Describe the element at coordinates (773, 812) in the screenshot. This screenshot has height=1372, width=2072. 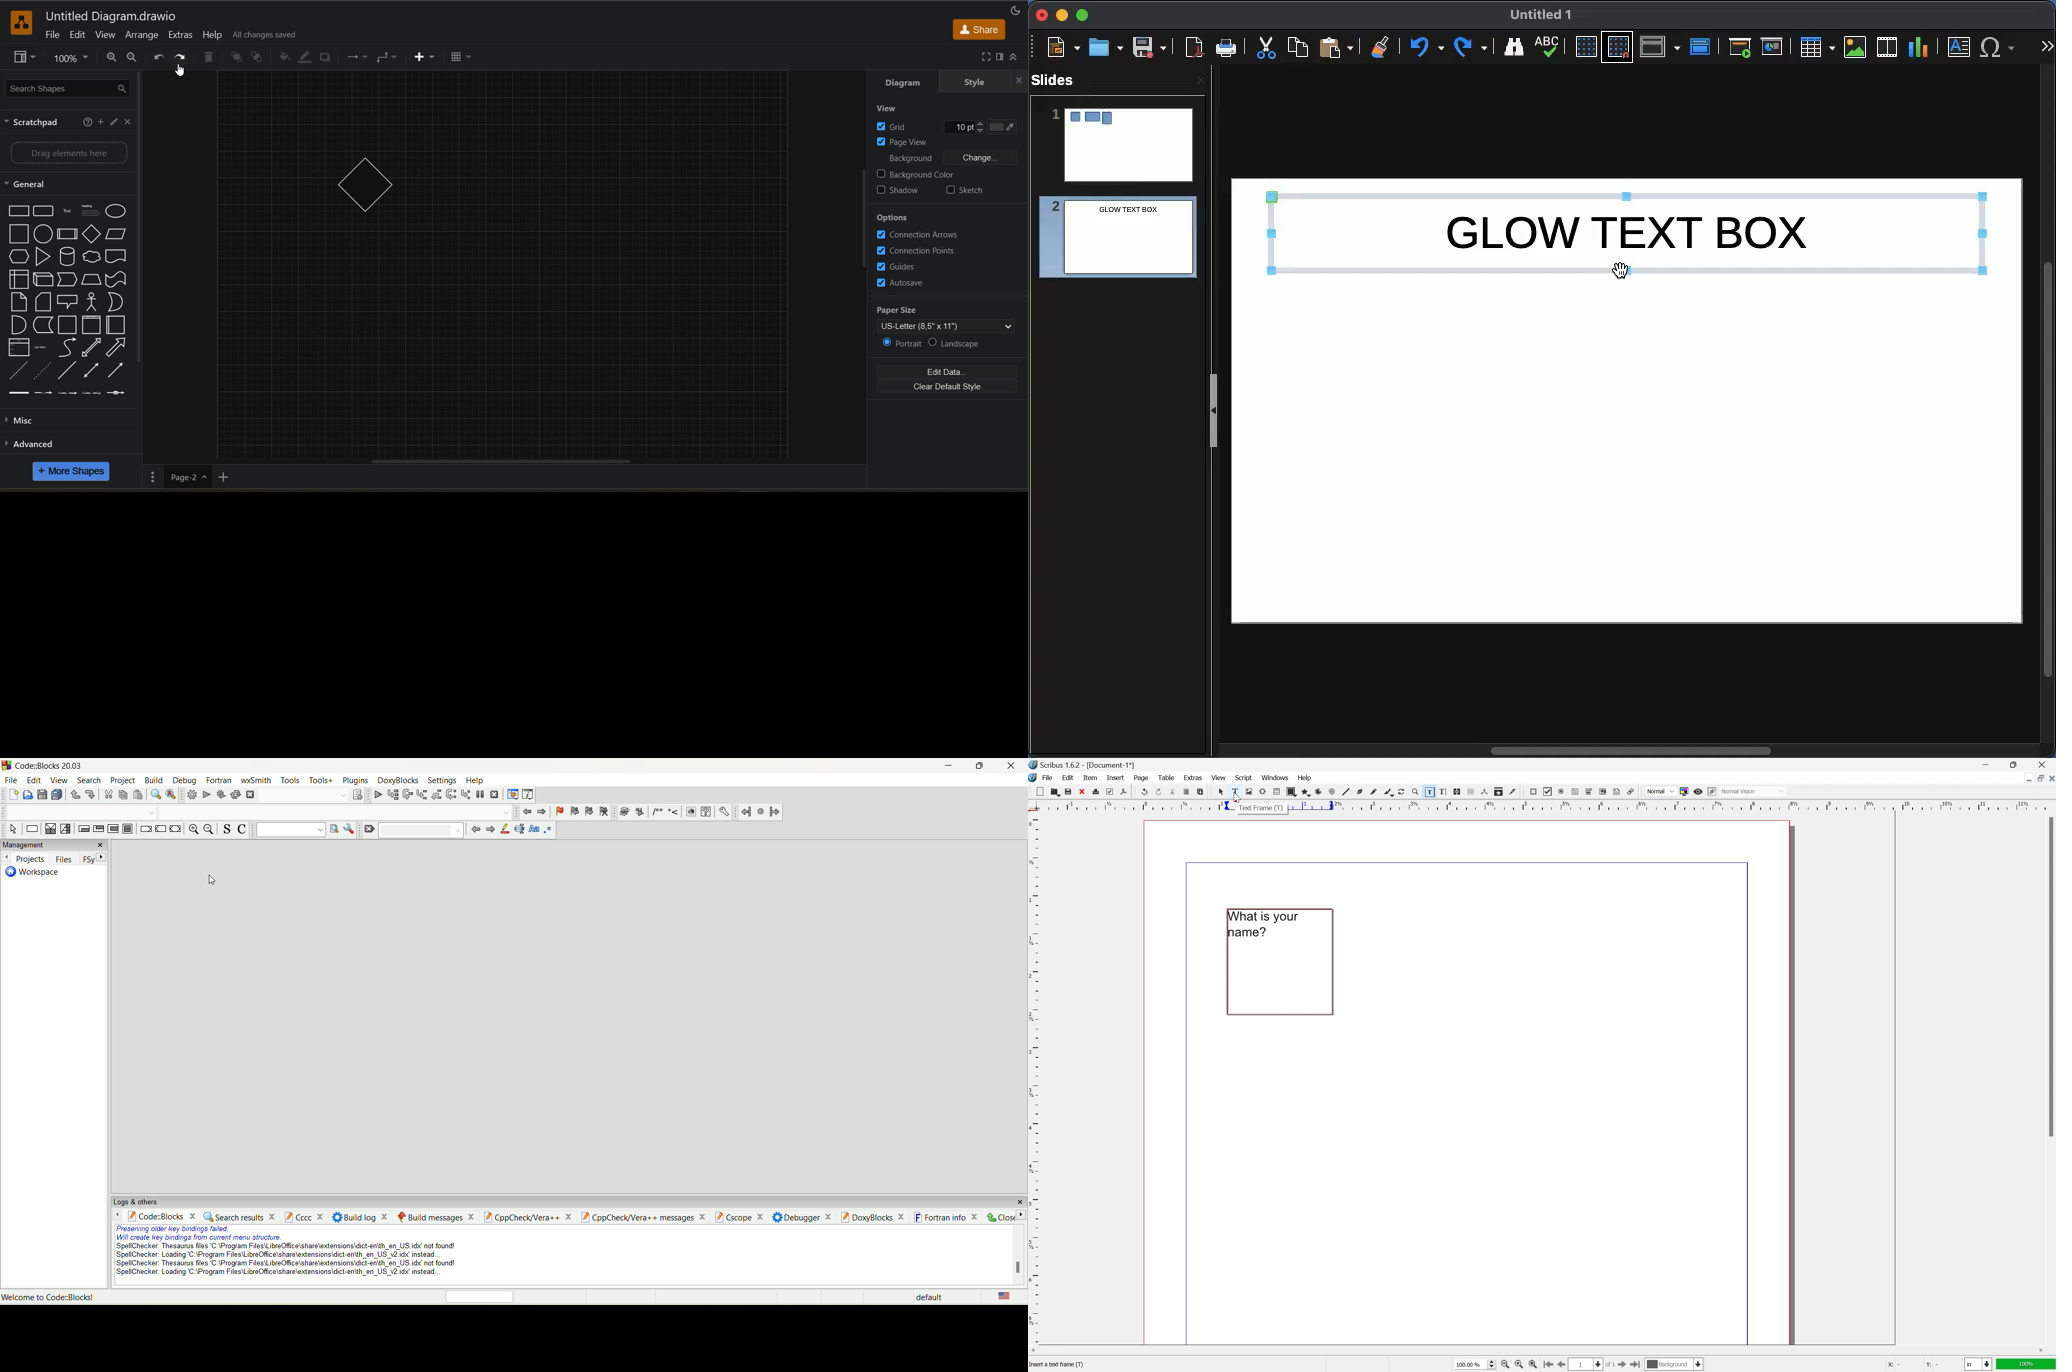
I see `jump forward` at that location.